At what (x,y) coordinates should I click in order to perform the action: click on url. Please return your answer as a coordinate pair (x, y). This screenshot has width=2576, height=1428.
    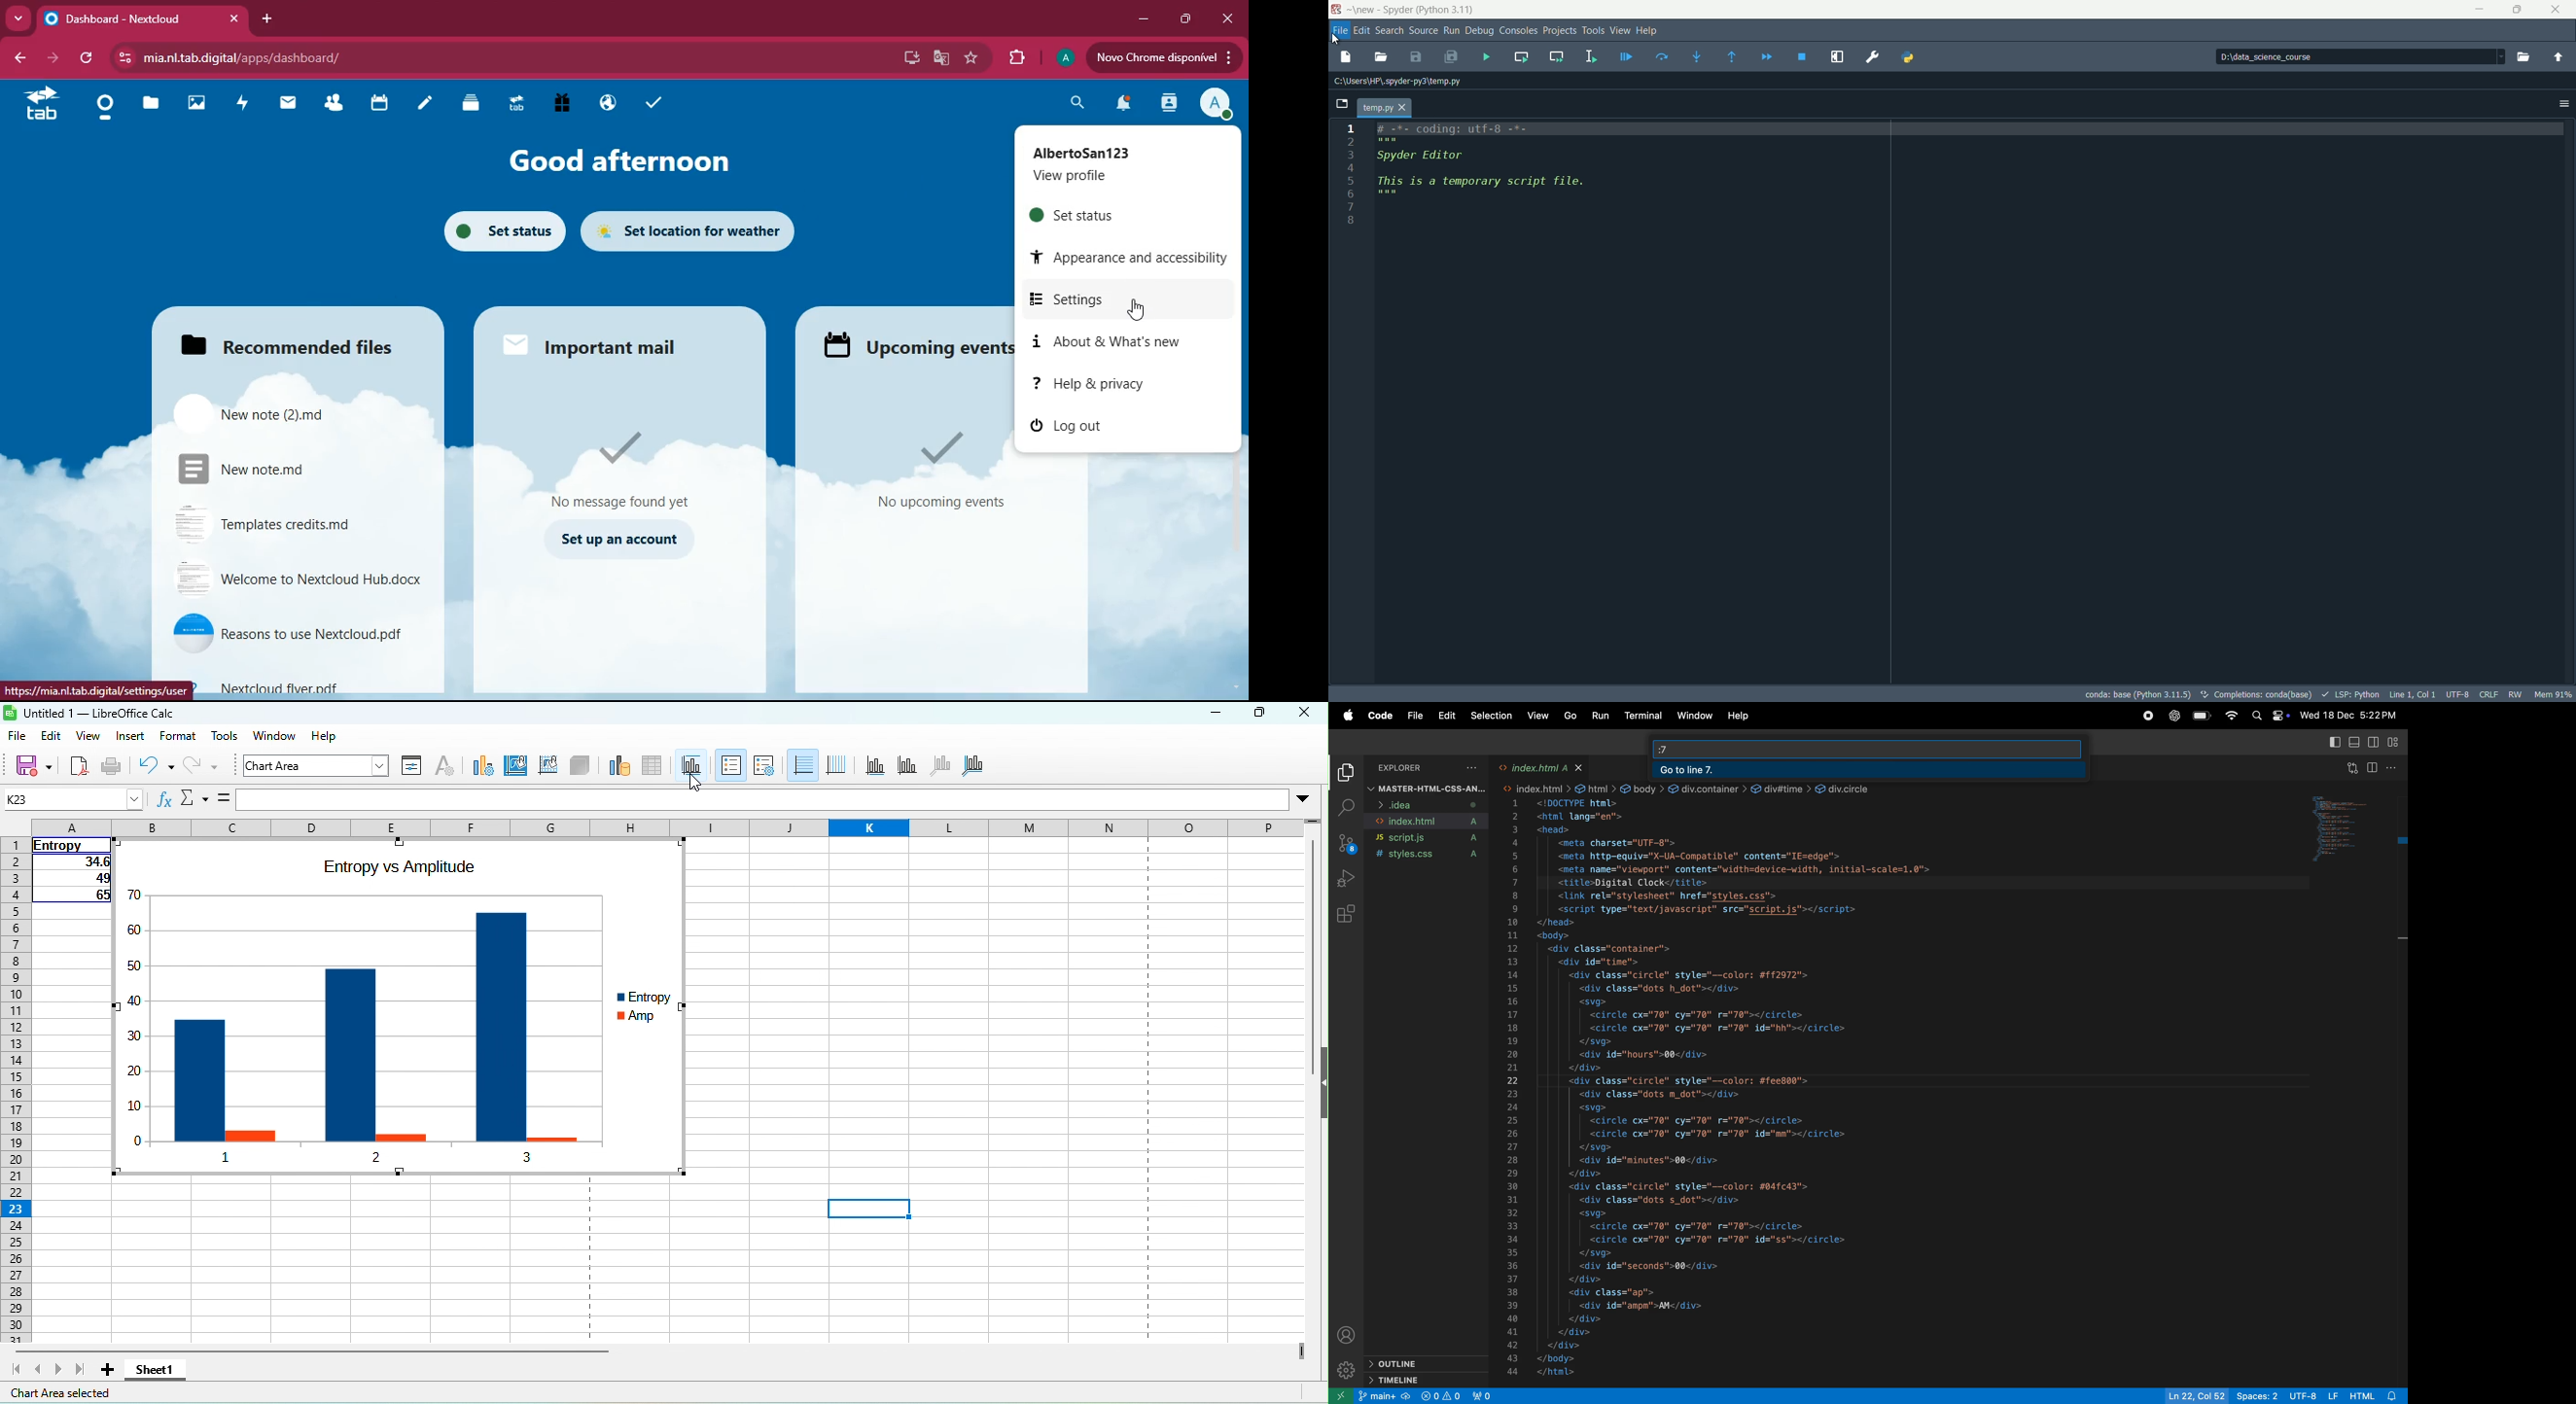
    Looking at the image, I should click on (101, 690).